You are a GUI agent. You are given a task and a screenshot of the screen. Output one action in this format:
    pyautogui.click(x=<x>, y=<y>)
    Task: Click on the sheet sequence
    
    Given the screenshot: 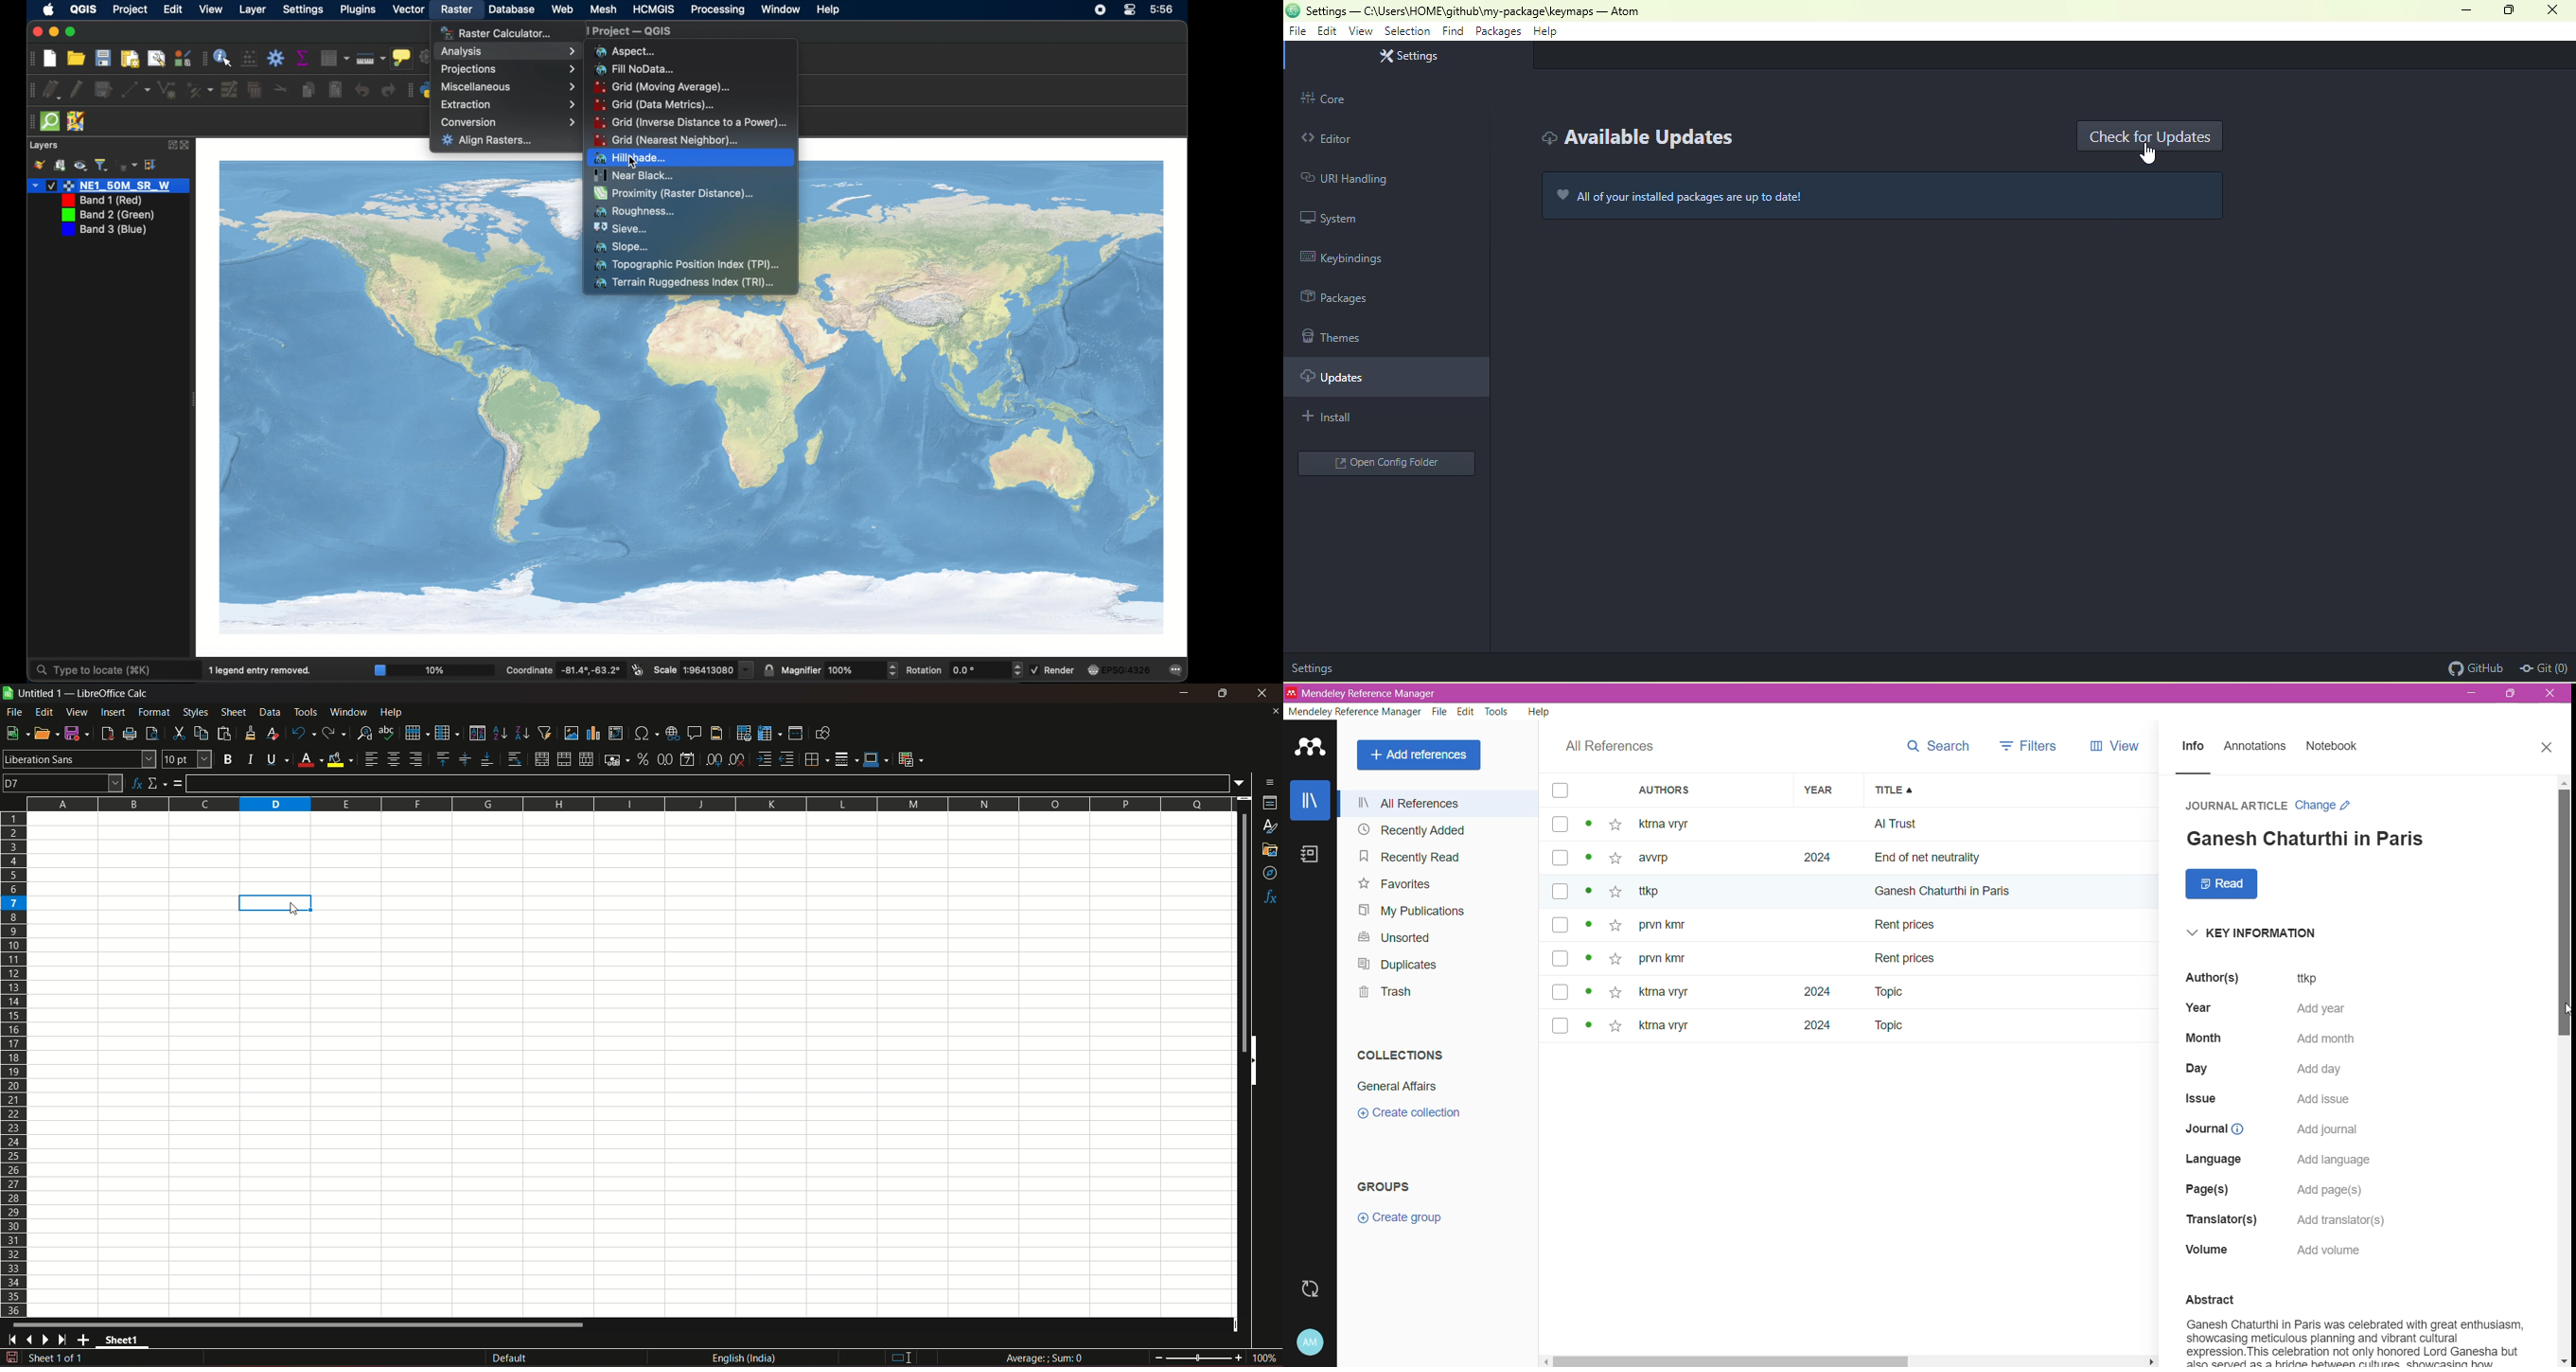 What is the action you would take?
    pyautogui.click(x=57, y=1360)
    